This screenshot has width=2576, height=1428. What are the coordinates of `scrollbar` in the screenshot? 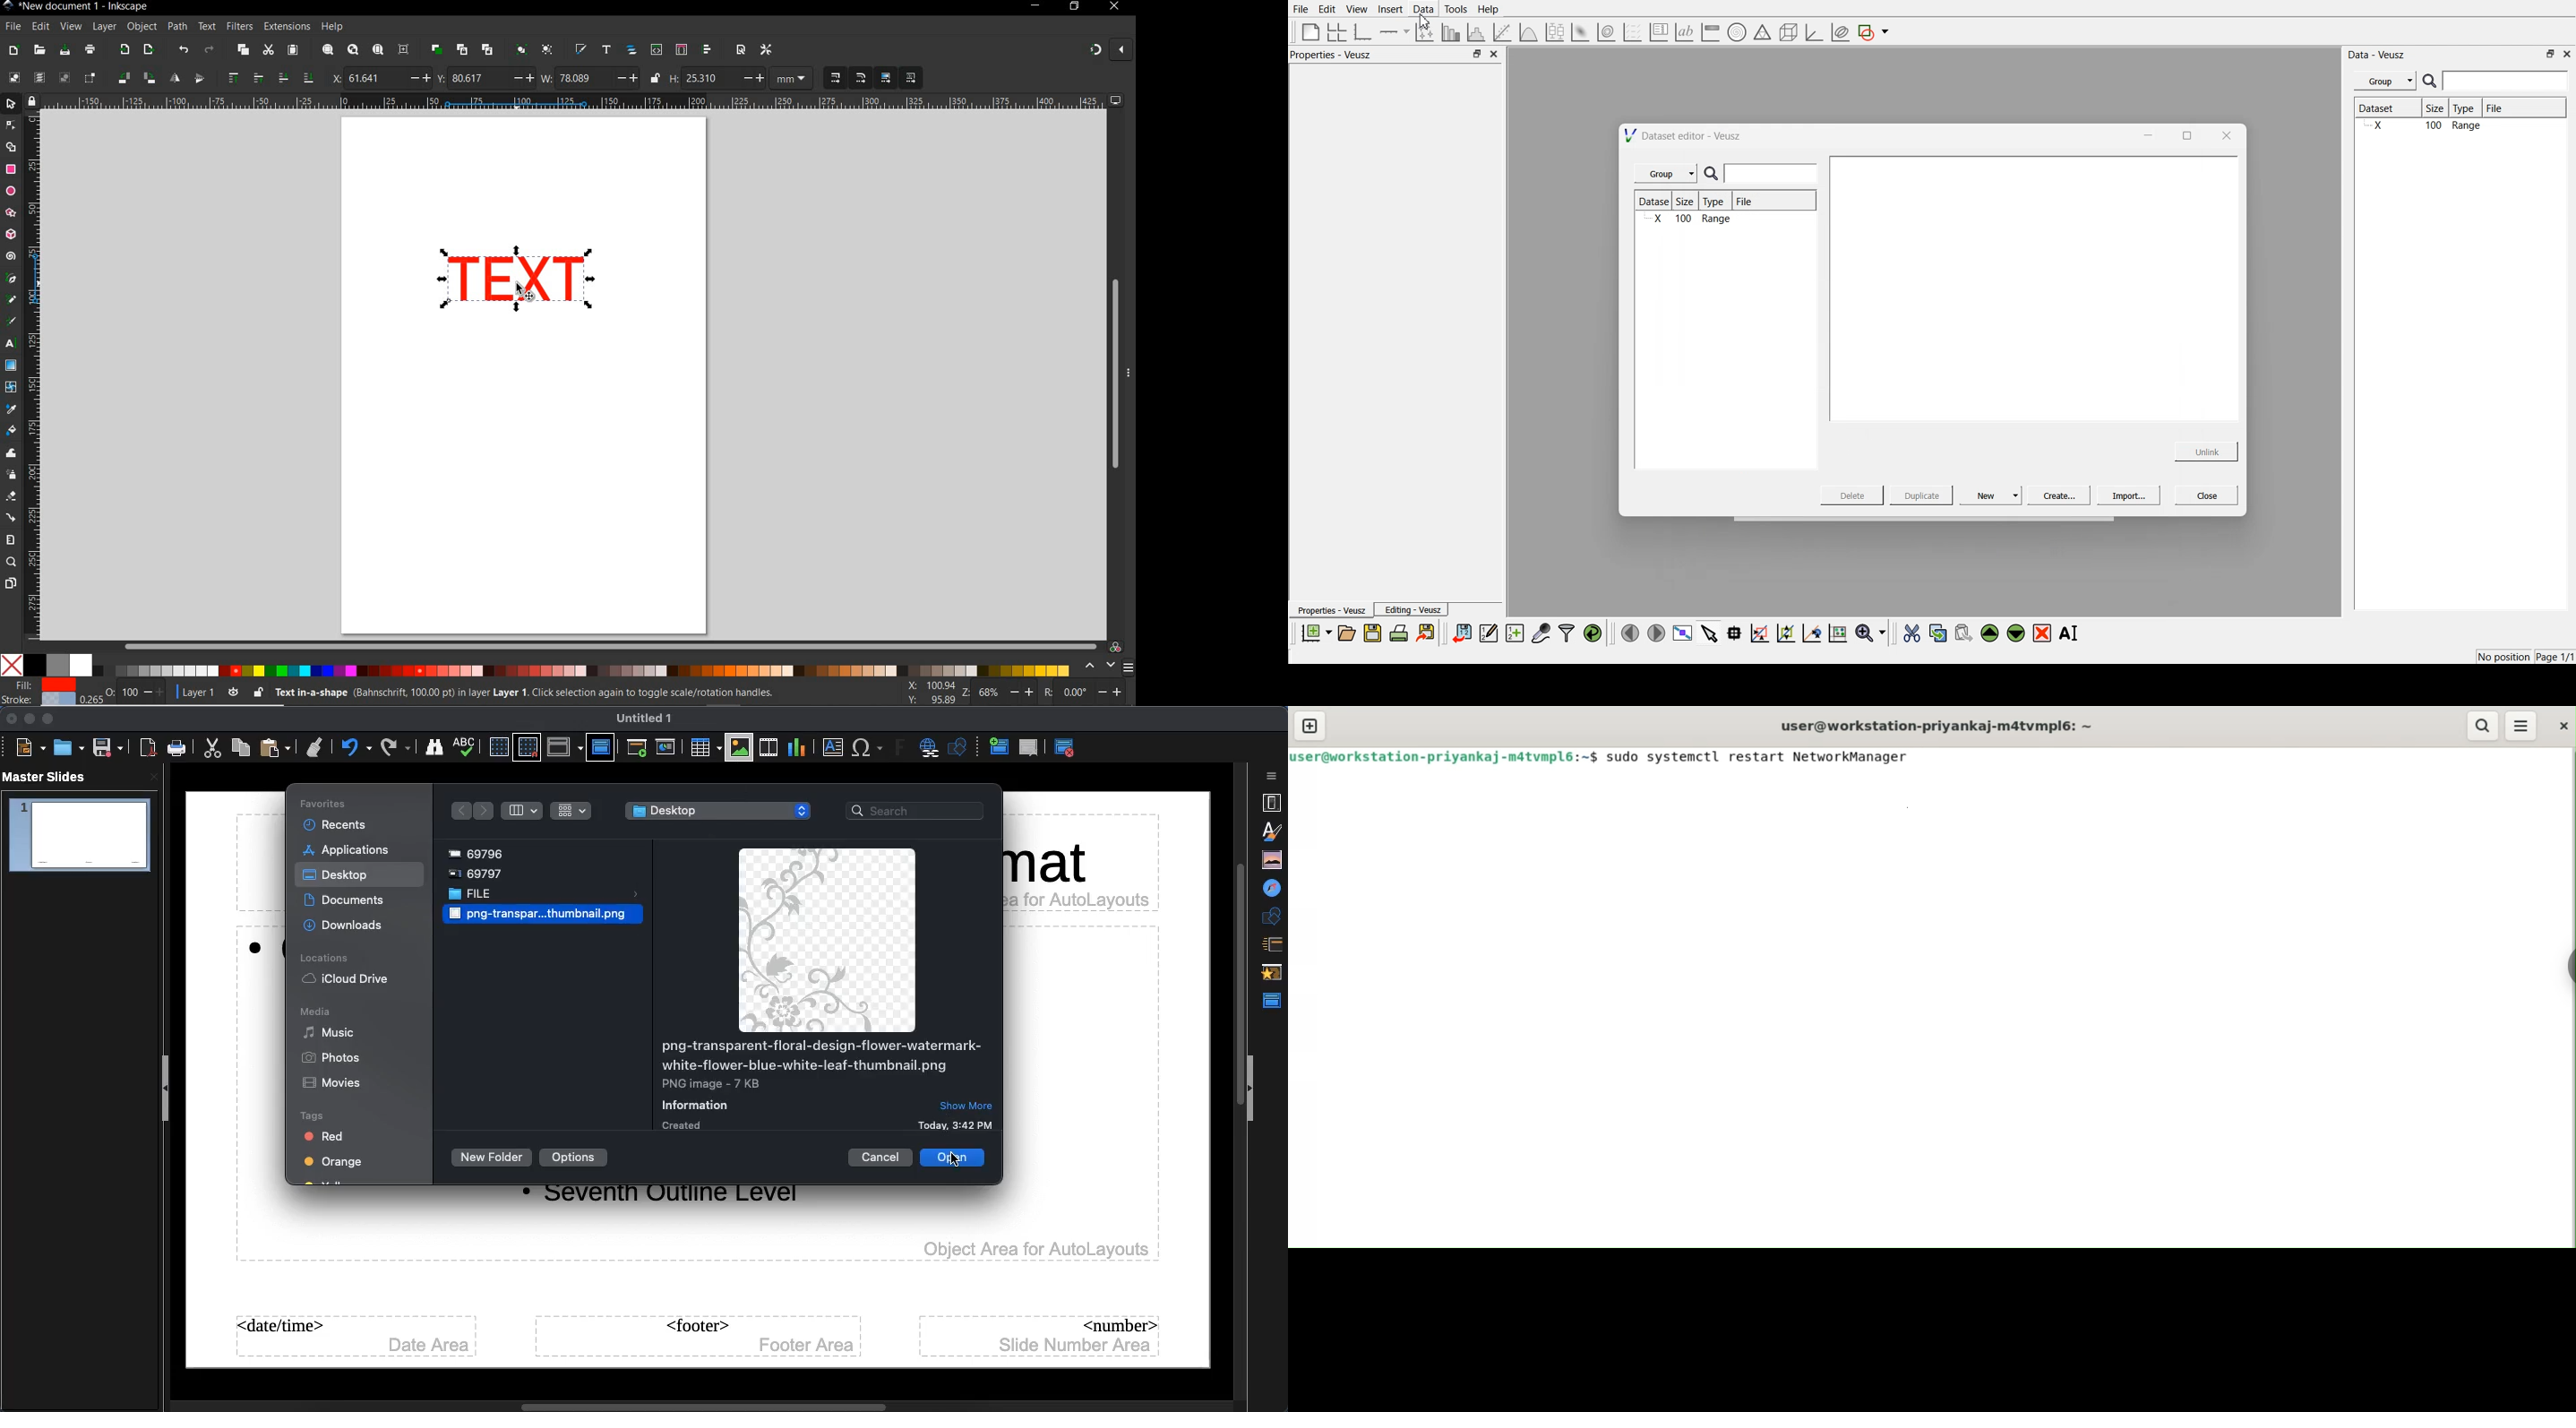 It's located at (1113, 374).